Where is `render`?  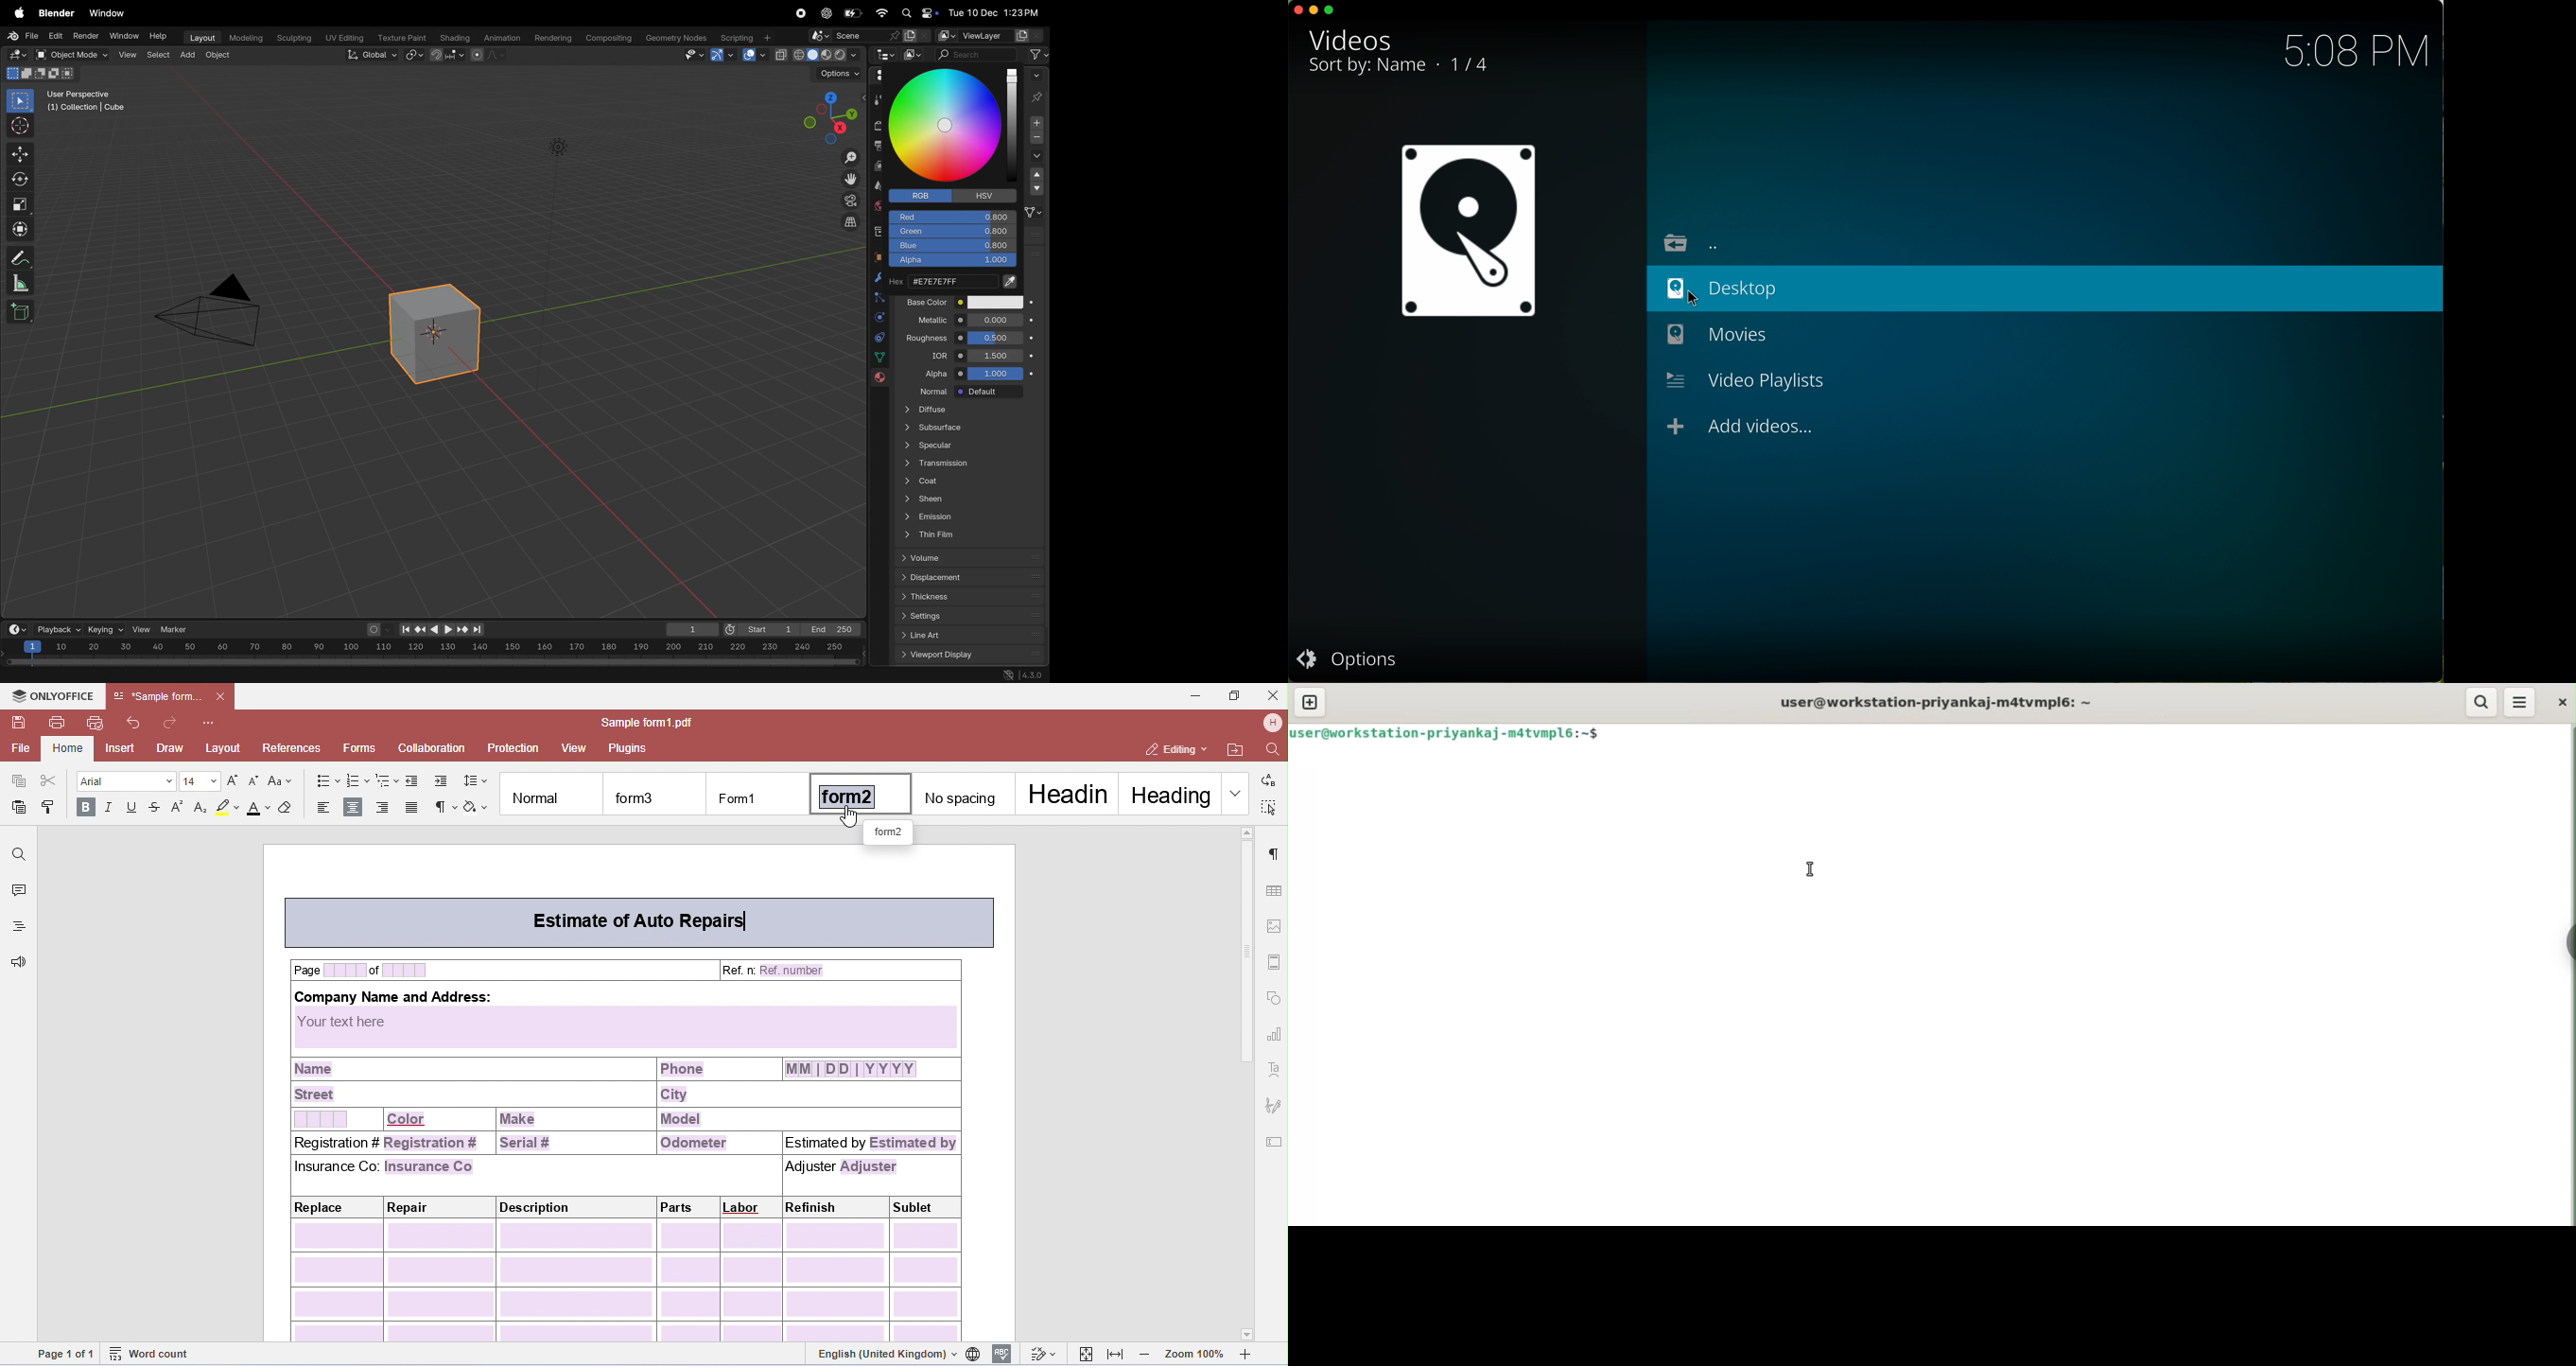
render is located at coordinates (84, 35).